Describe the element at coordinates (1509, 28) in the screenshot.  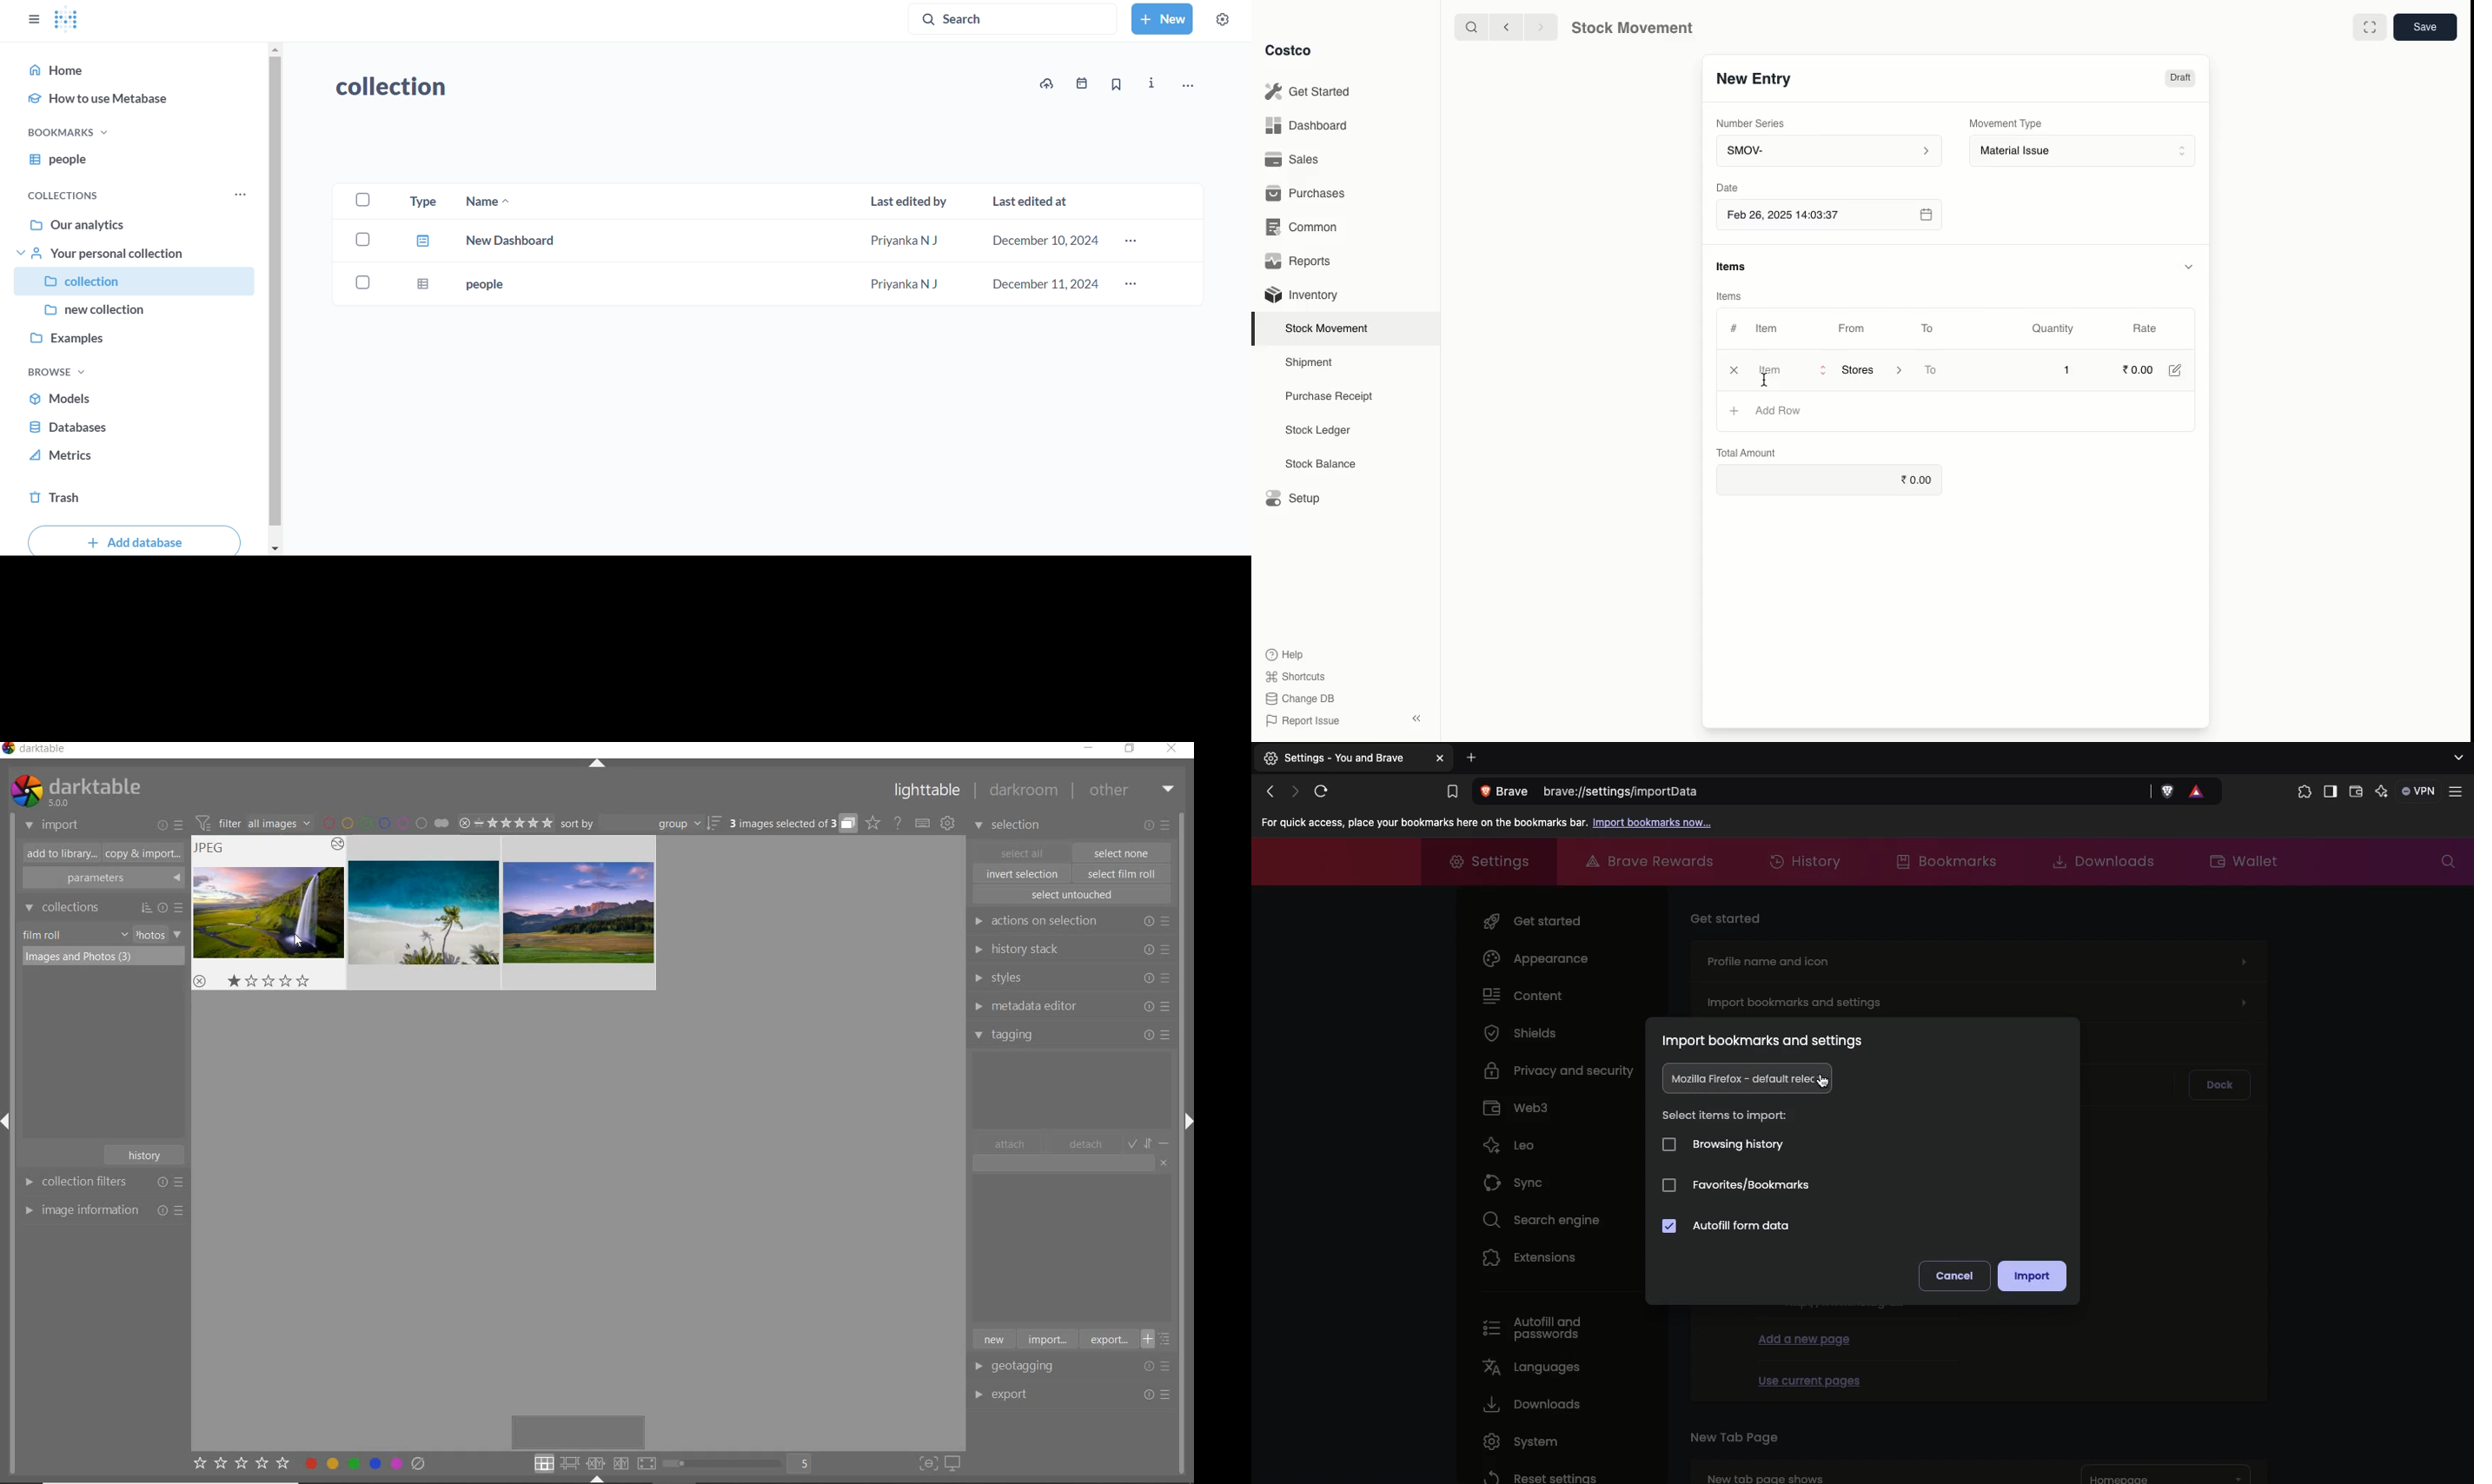
I see `backward` at that location.